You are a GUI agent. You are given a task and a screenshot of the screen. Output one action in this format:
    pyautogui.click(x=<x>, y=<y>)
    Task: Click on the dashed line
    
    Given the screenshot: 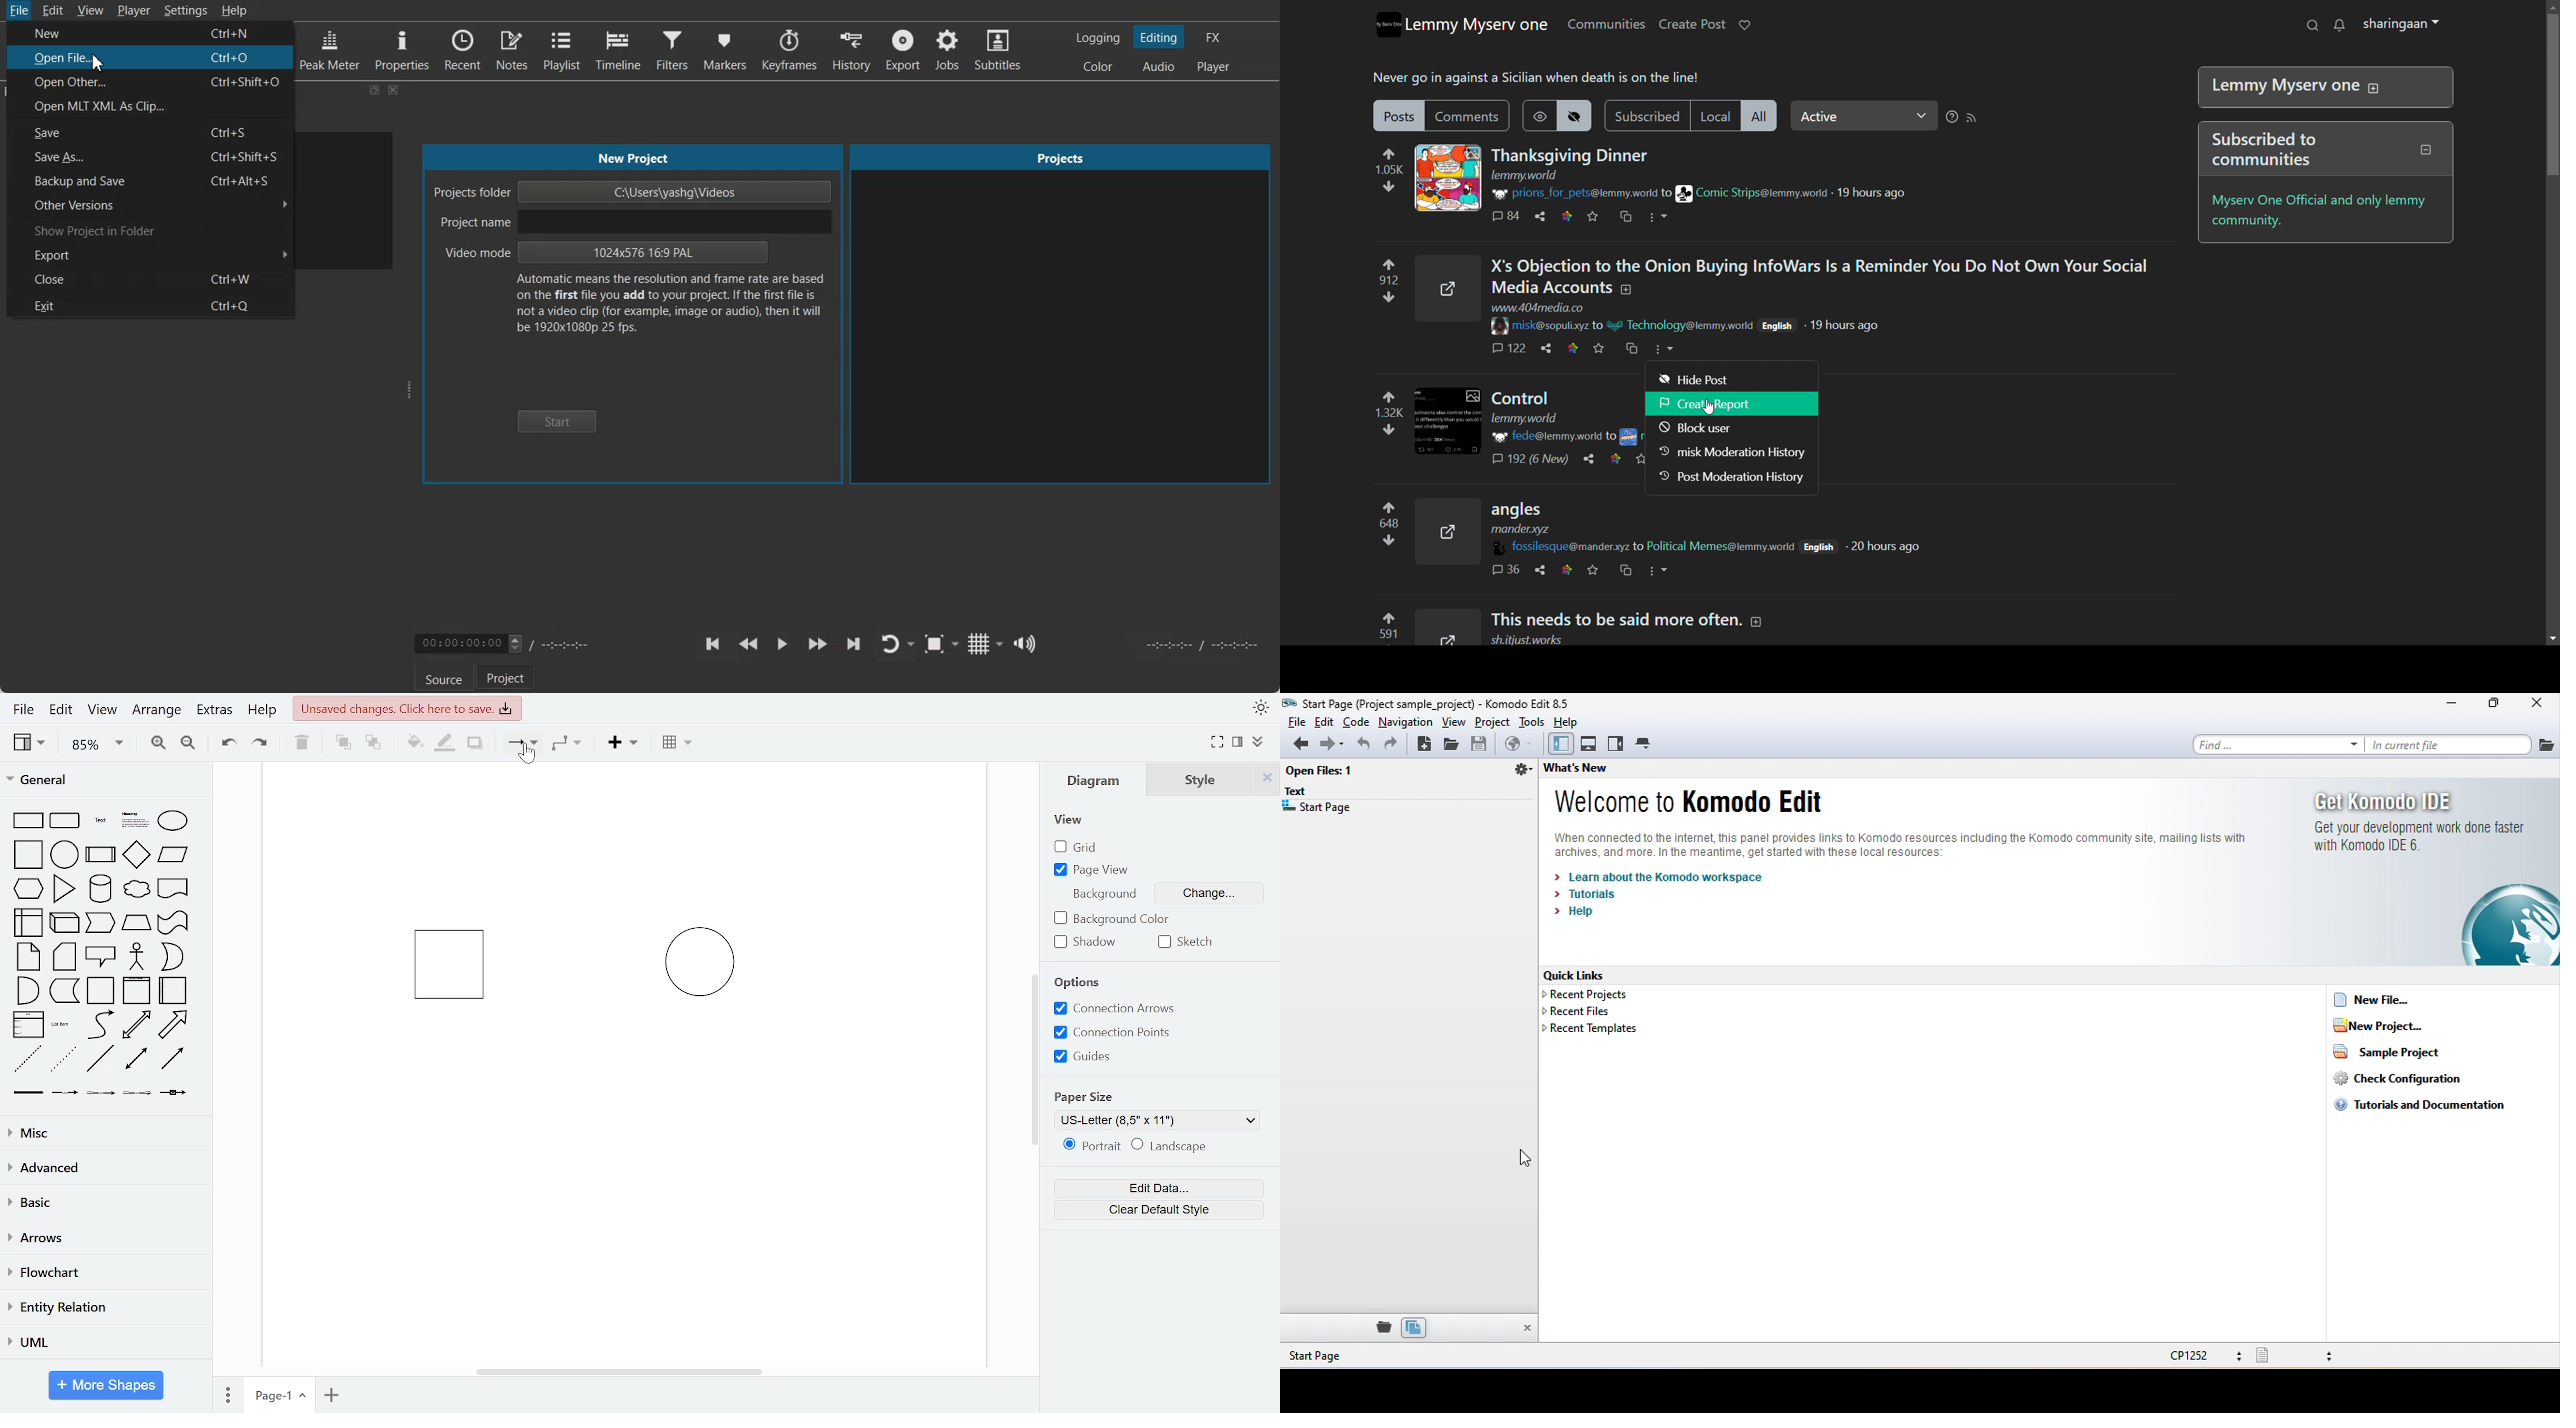 What is the action you would take?
    pyautogui.click(x=28, y=1060)
    